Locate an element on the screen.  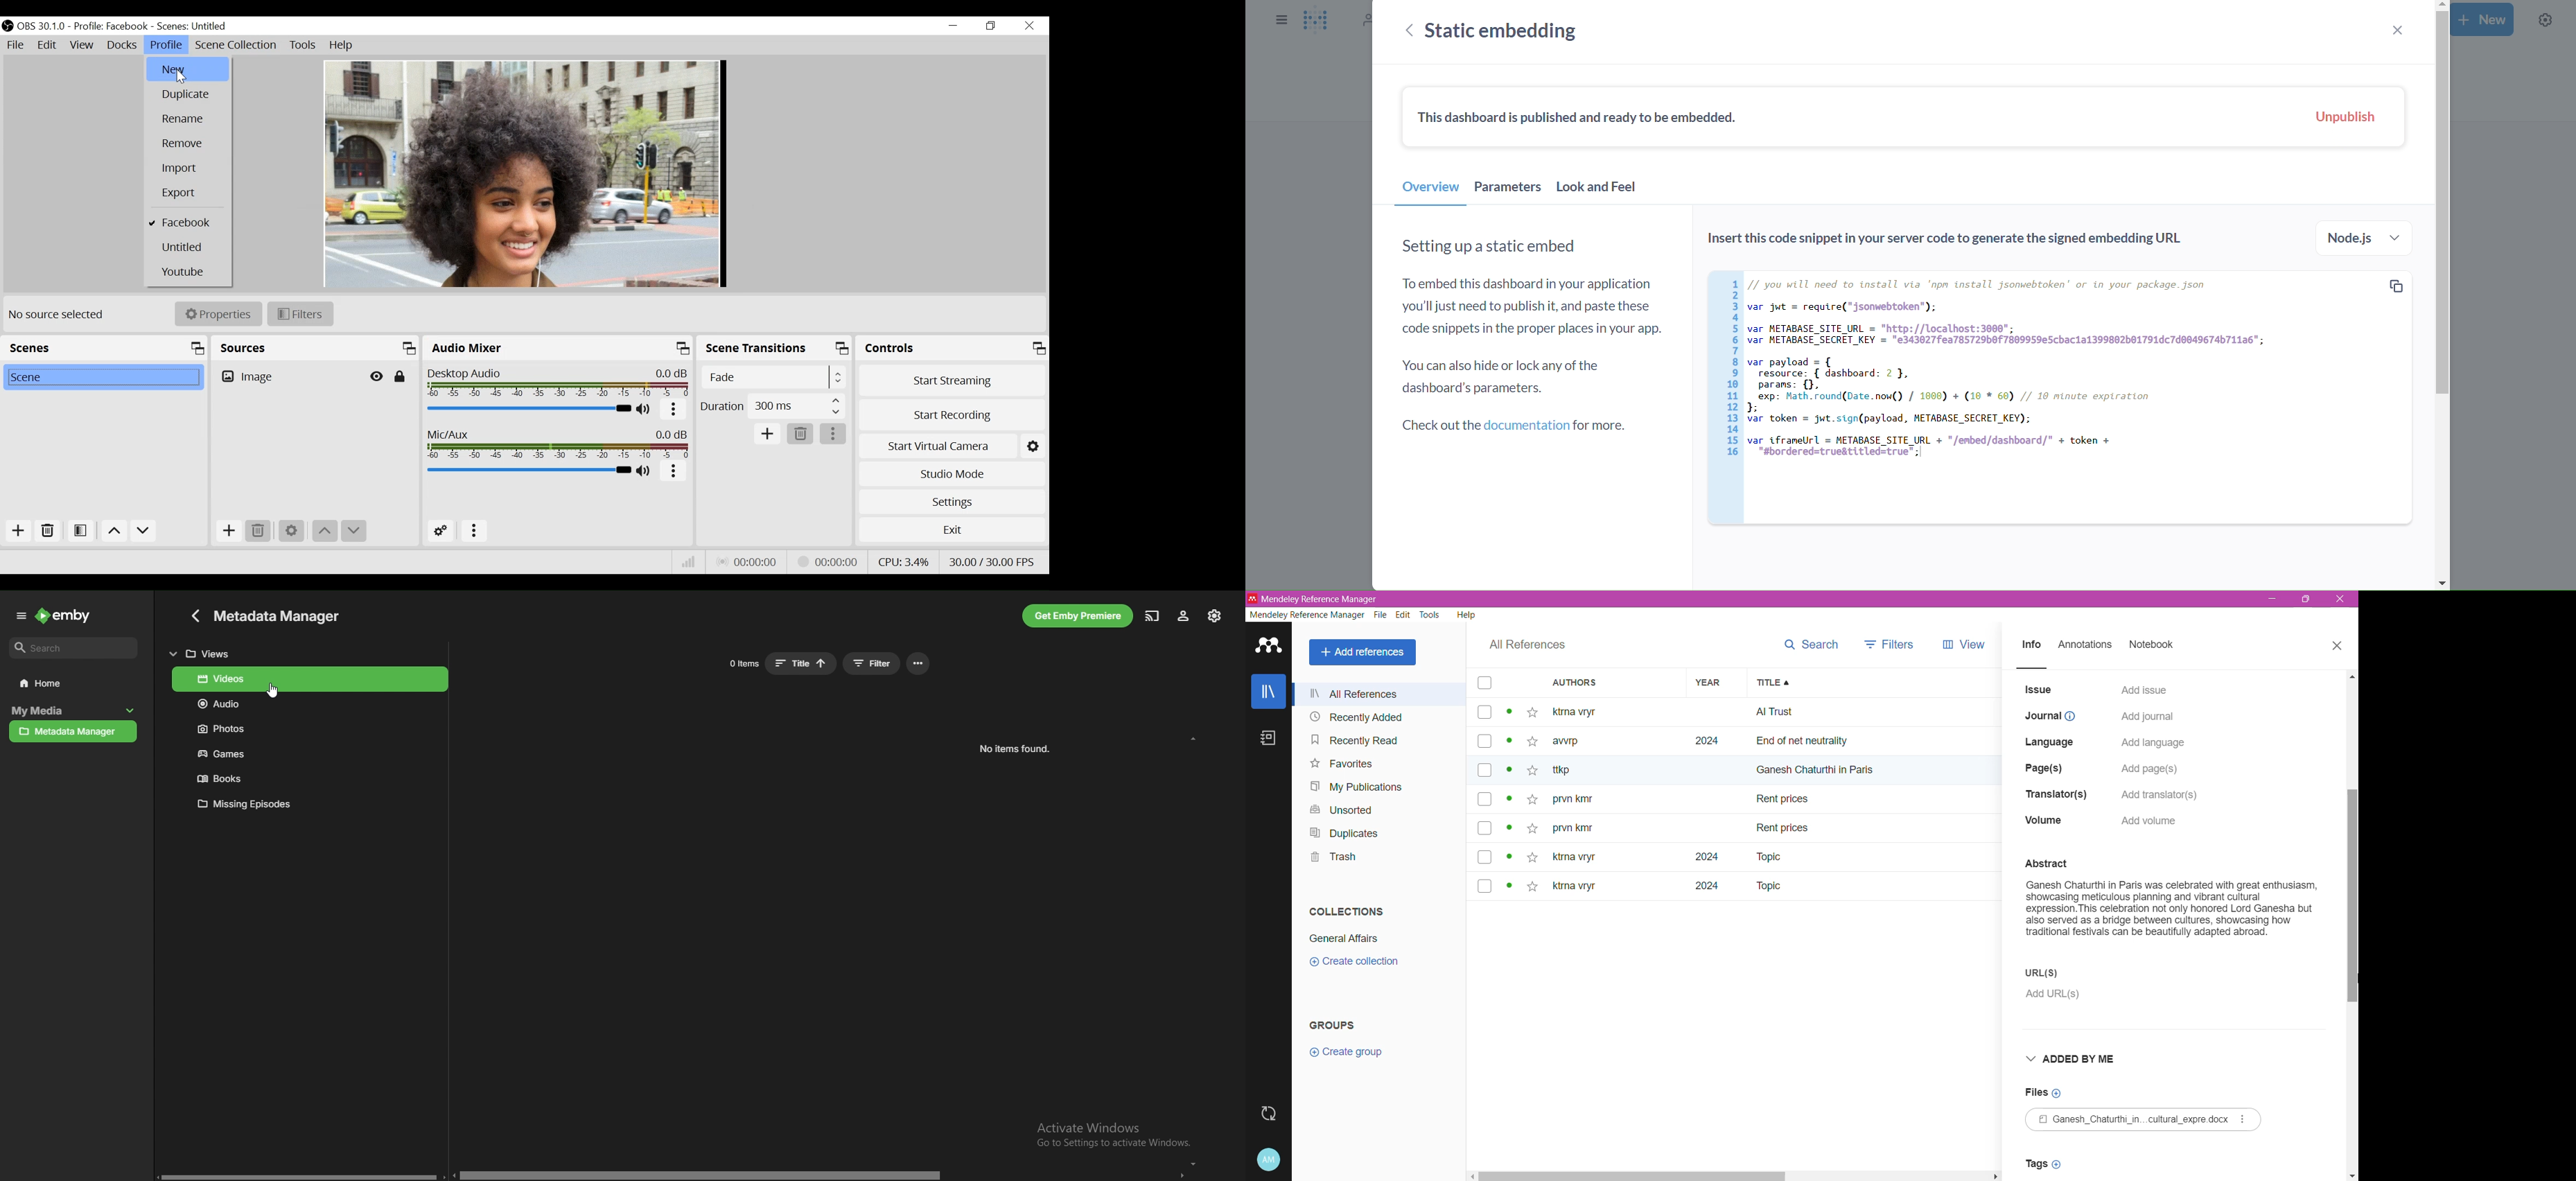
Close is located at coordinates (1029, 25).